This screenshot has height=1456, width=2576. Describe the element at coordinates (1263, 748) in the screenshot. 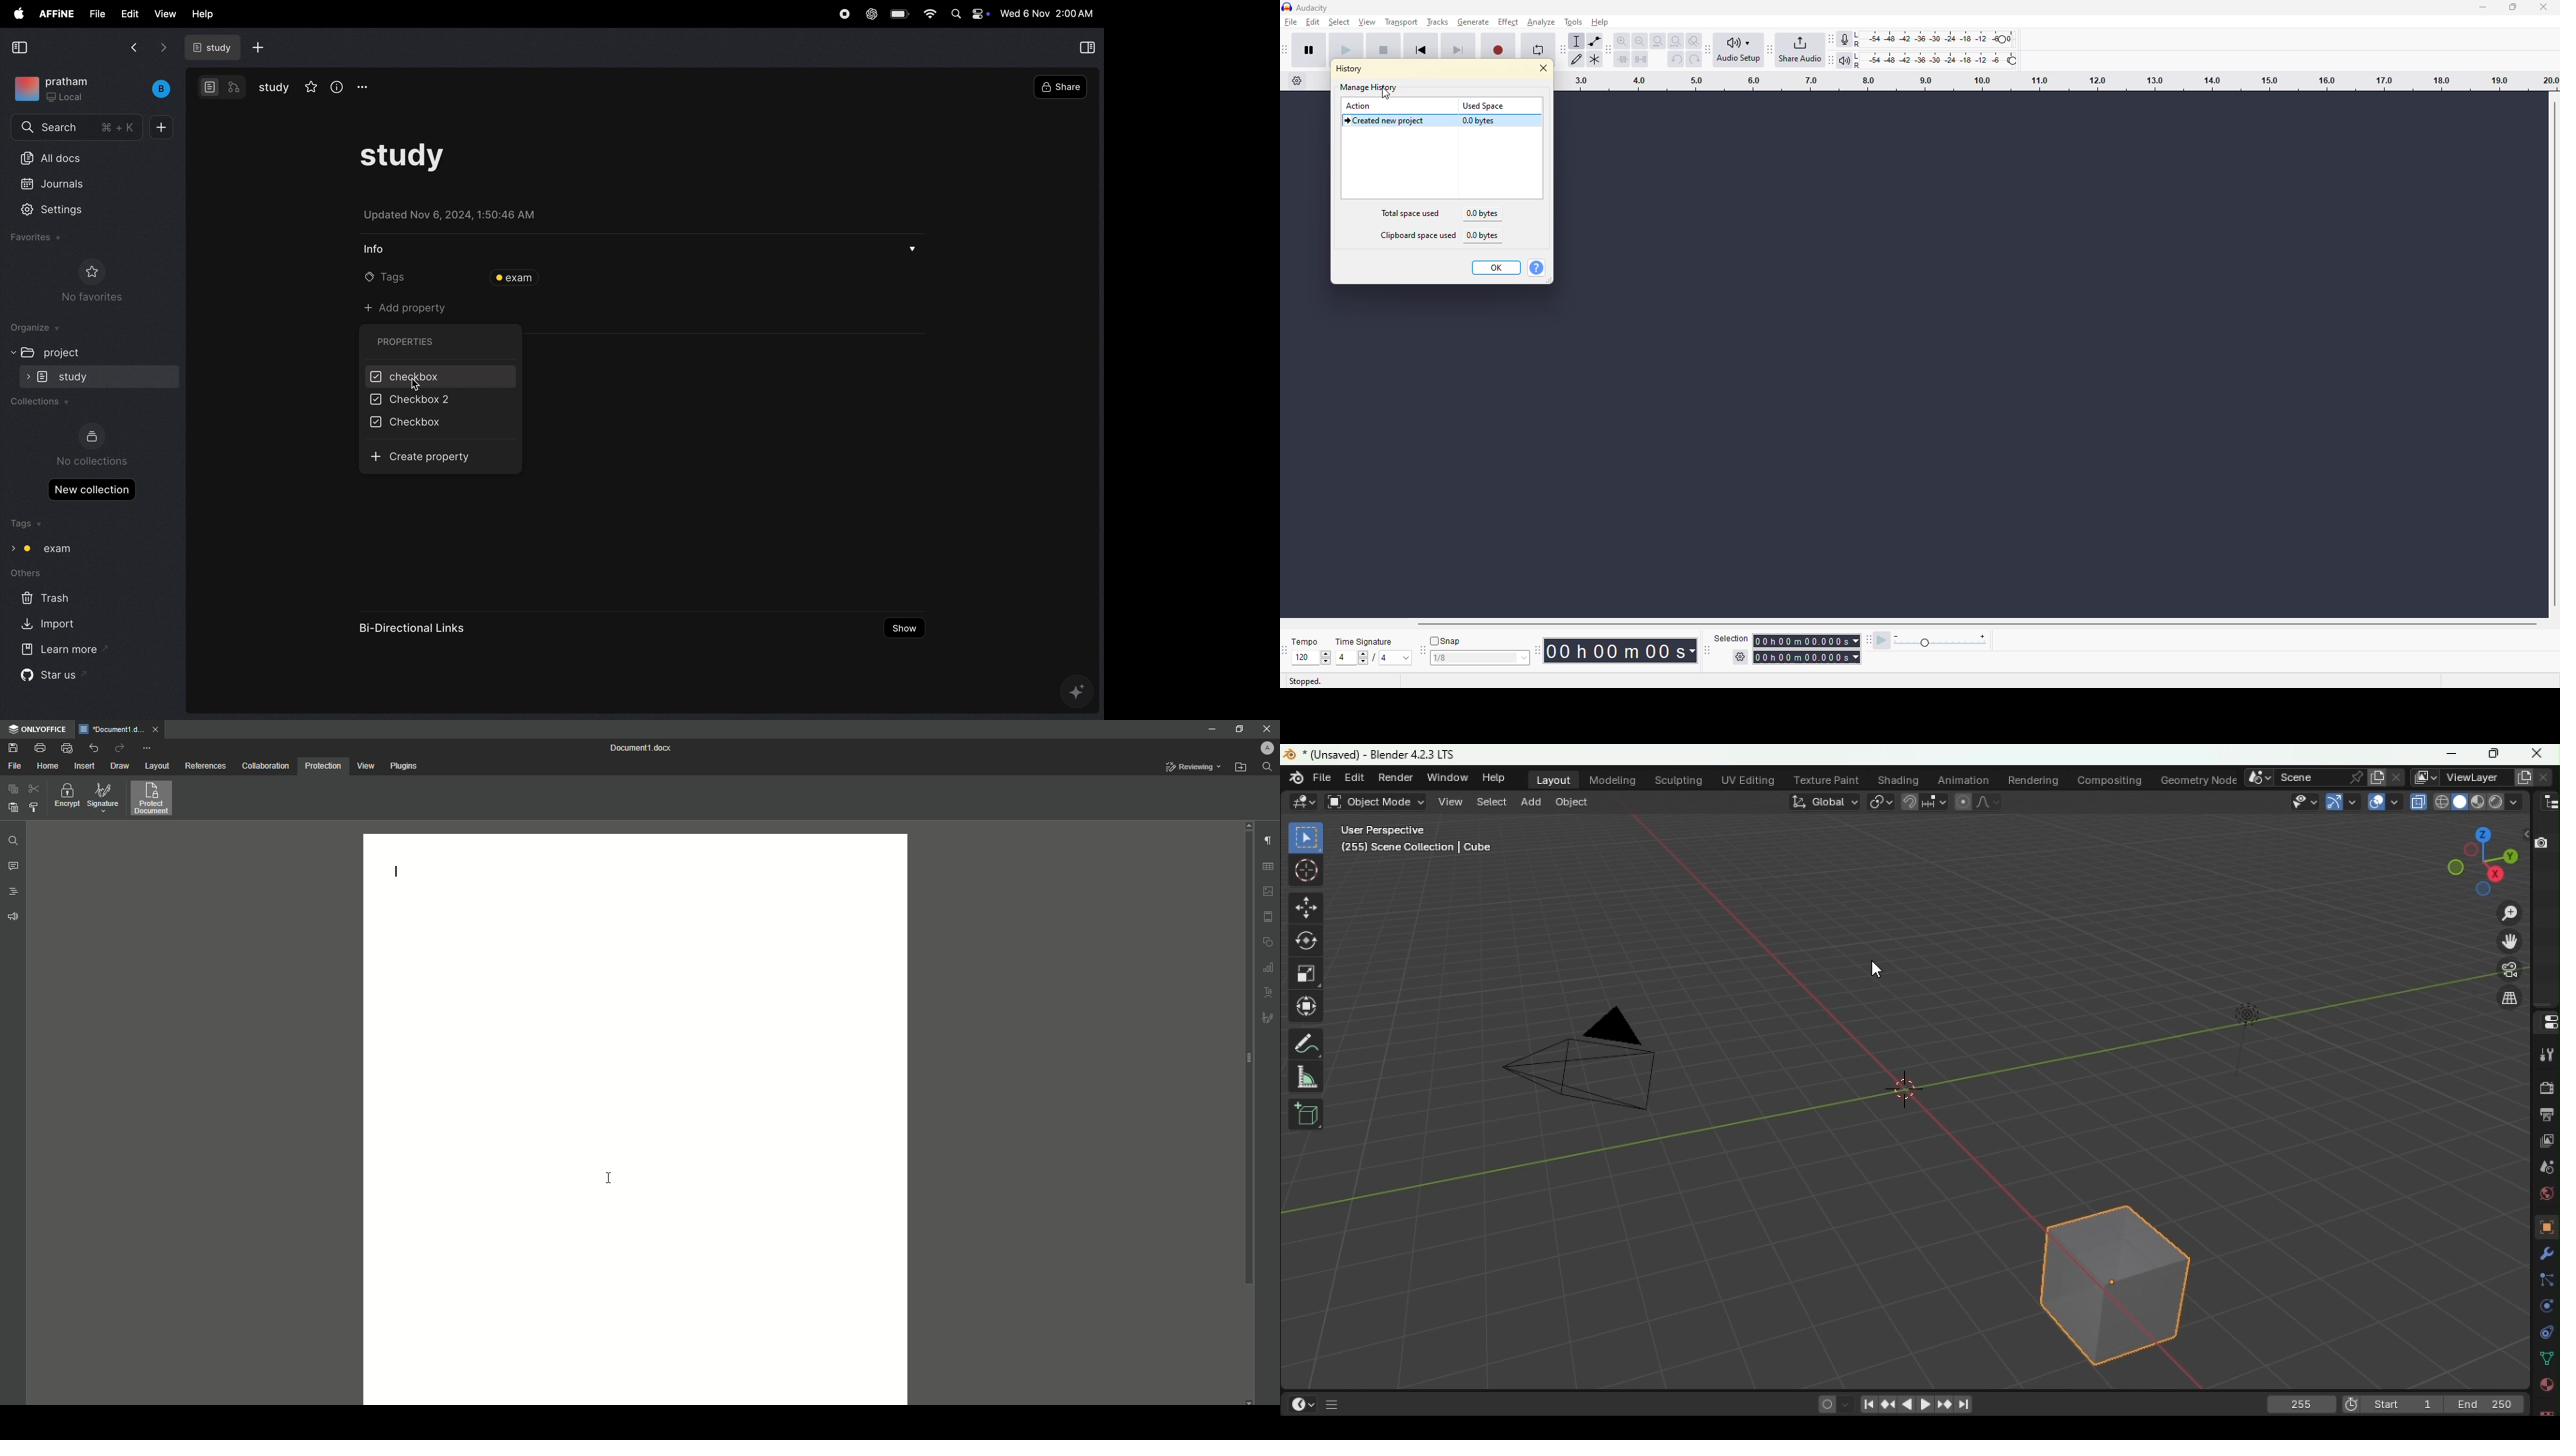

I see `Profile` at that location.